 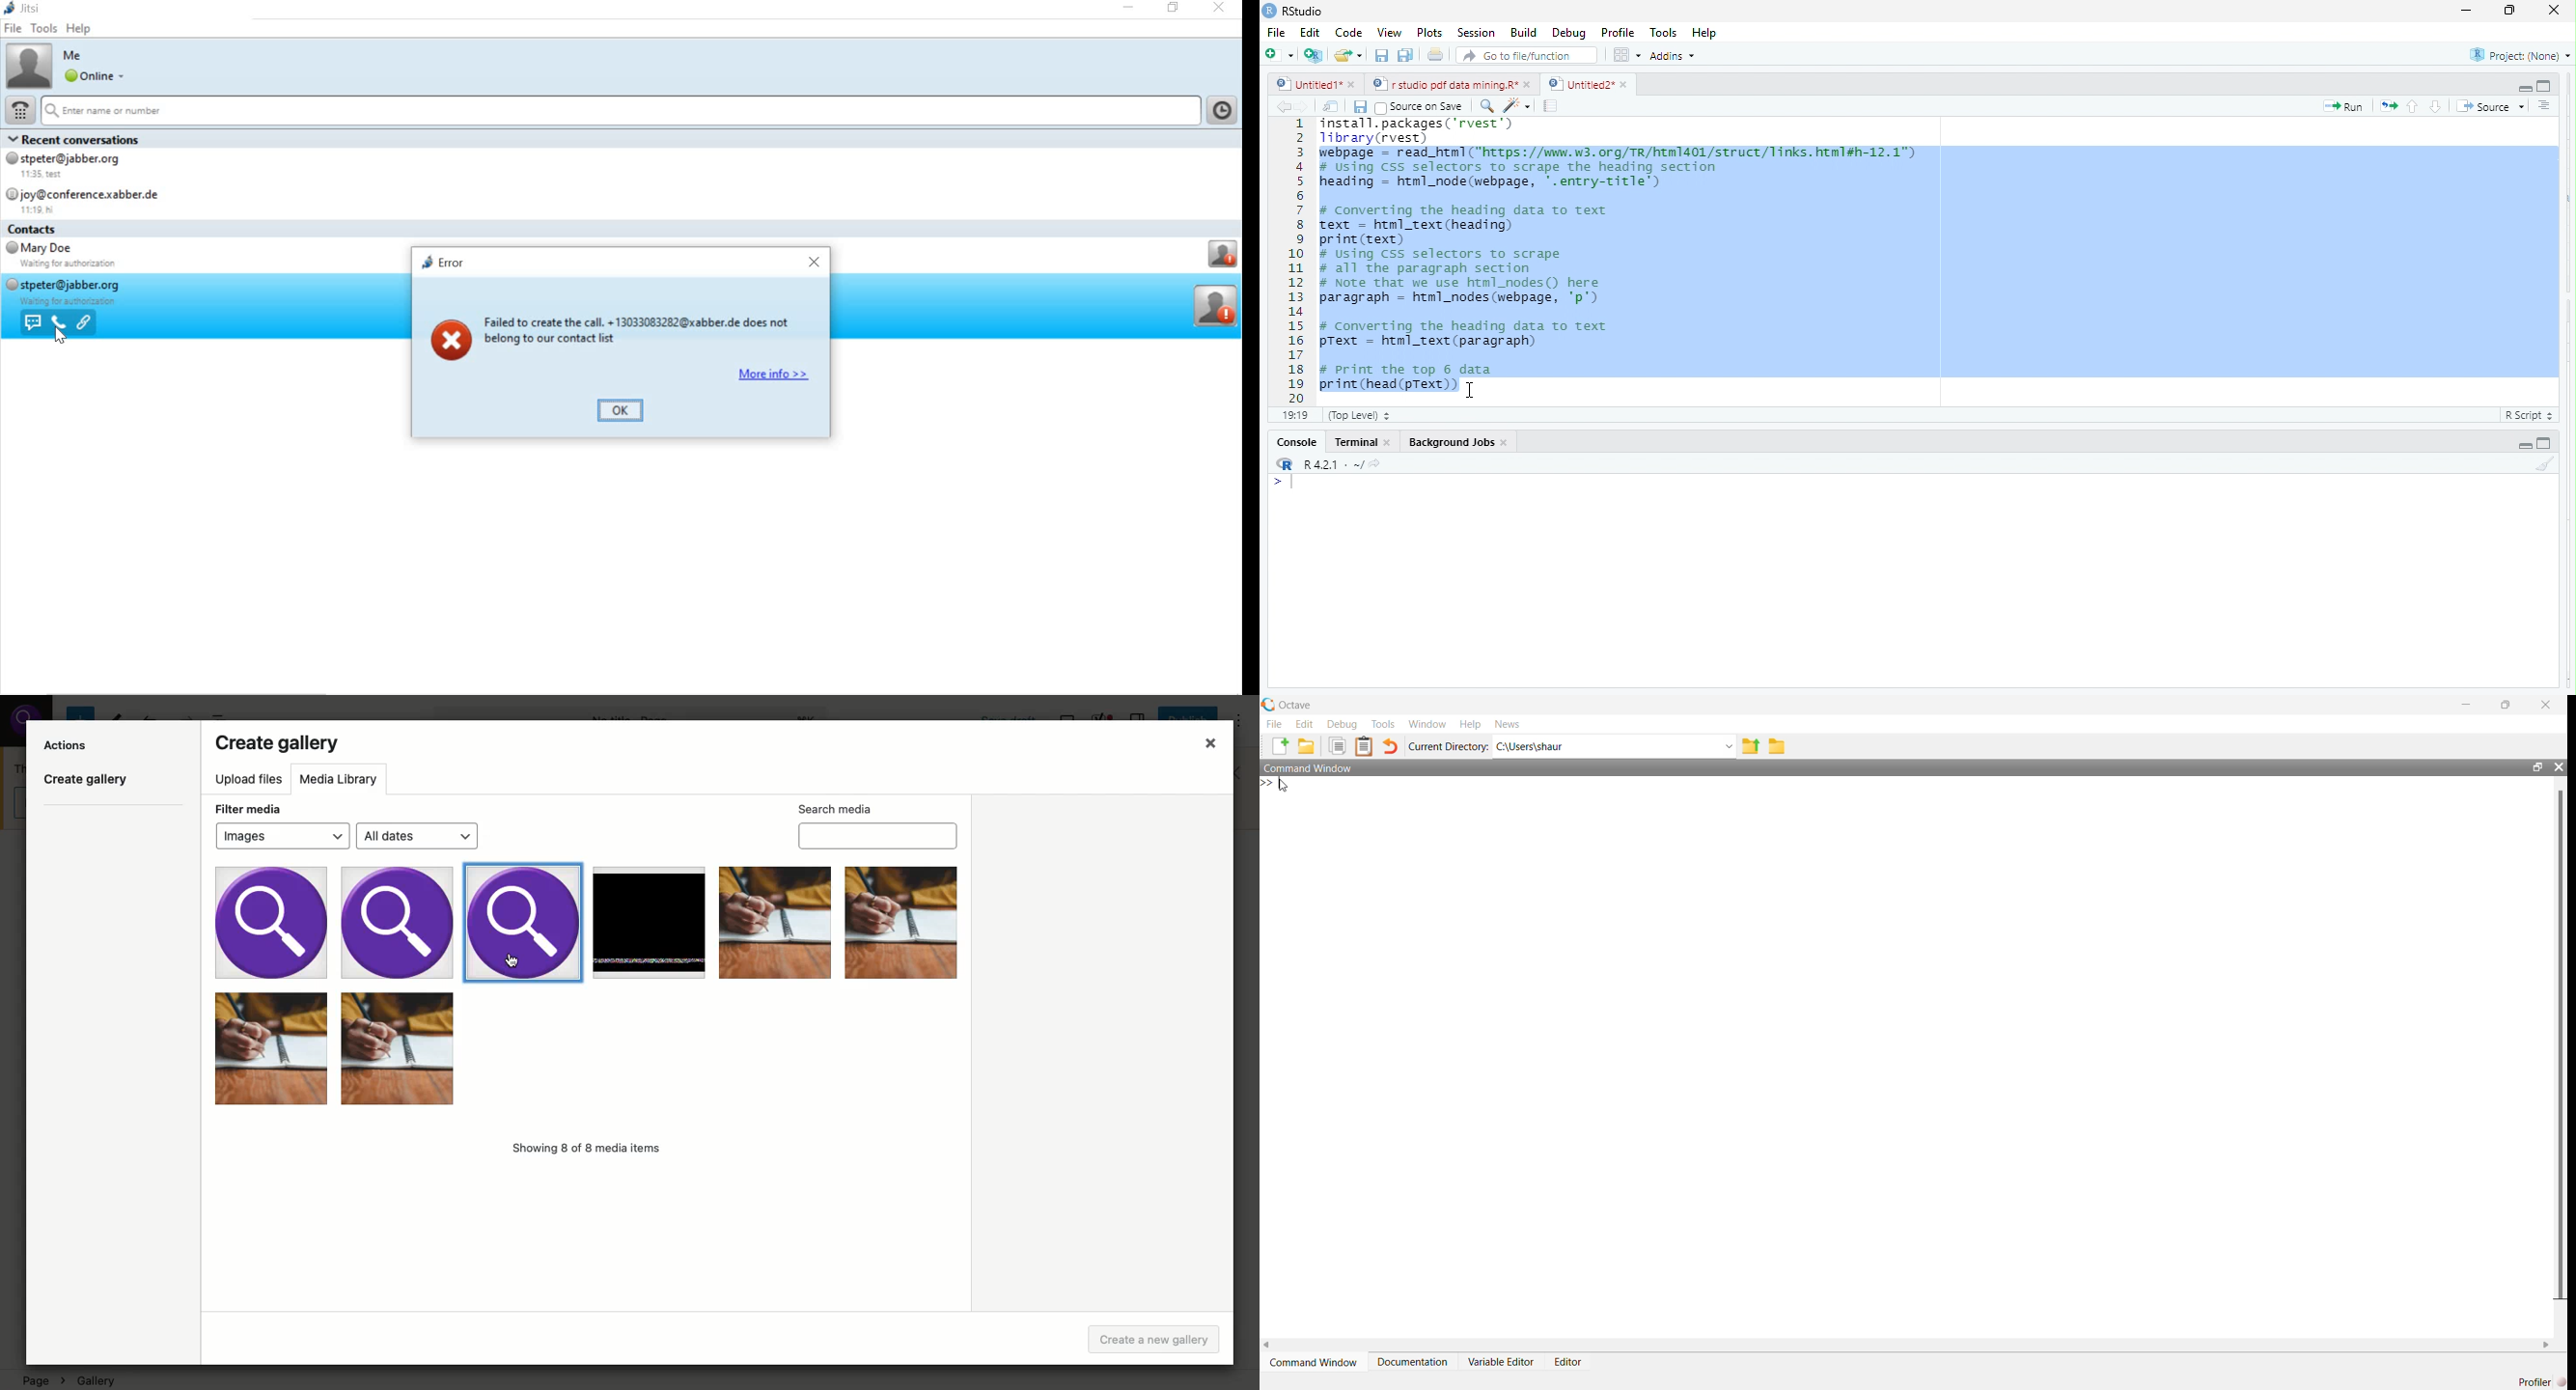 I want to click on Profile, so click(x=1621, y=34).